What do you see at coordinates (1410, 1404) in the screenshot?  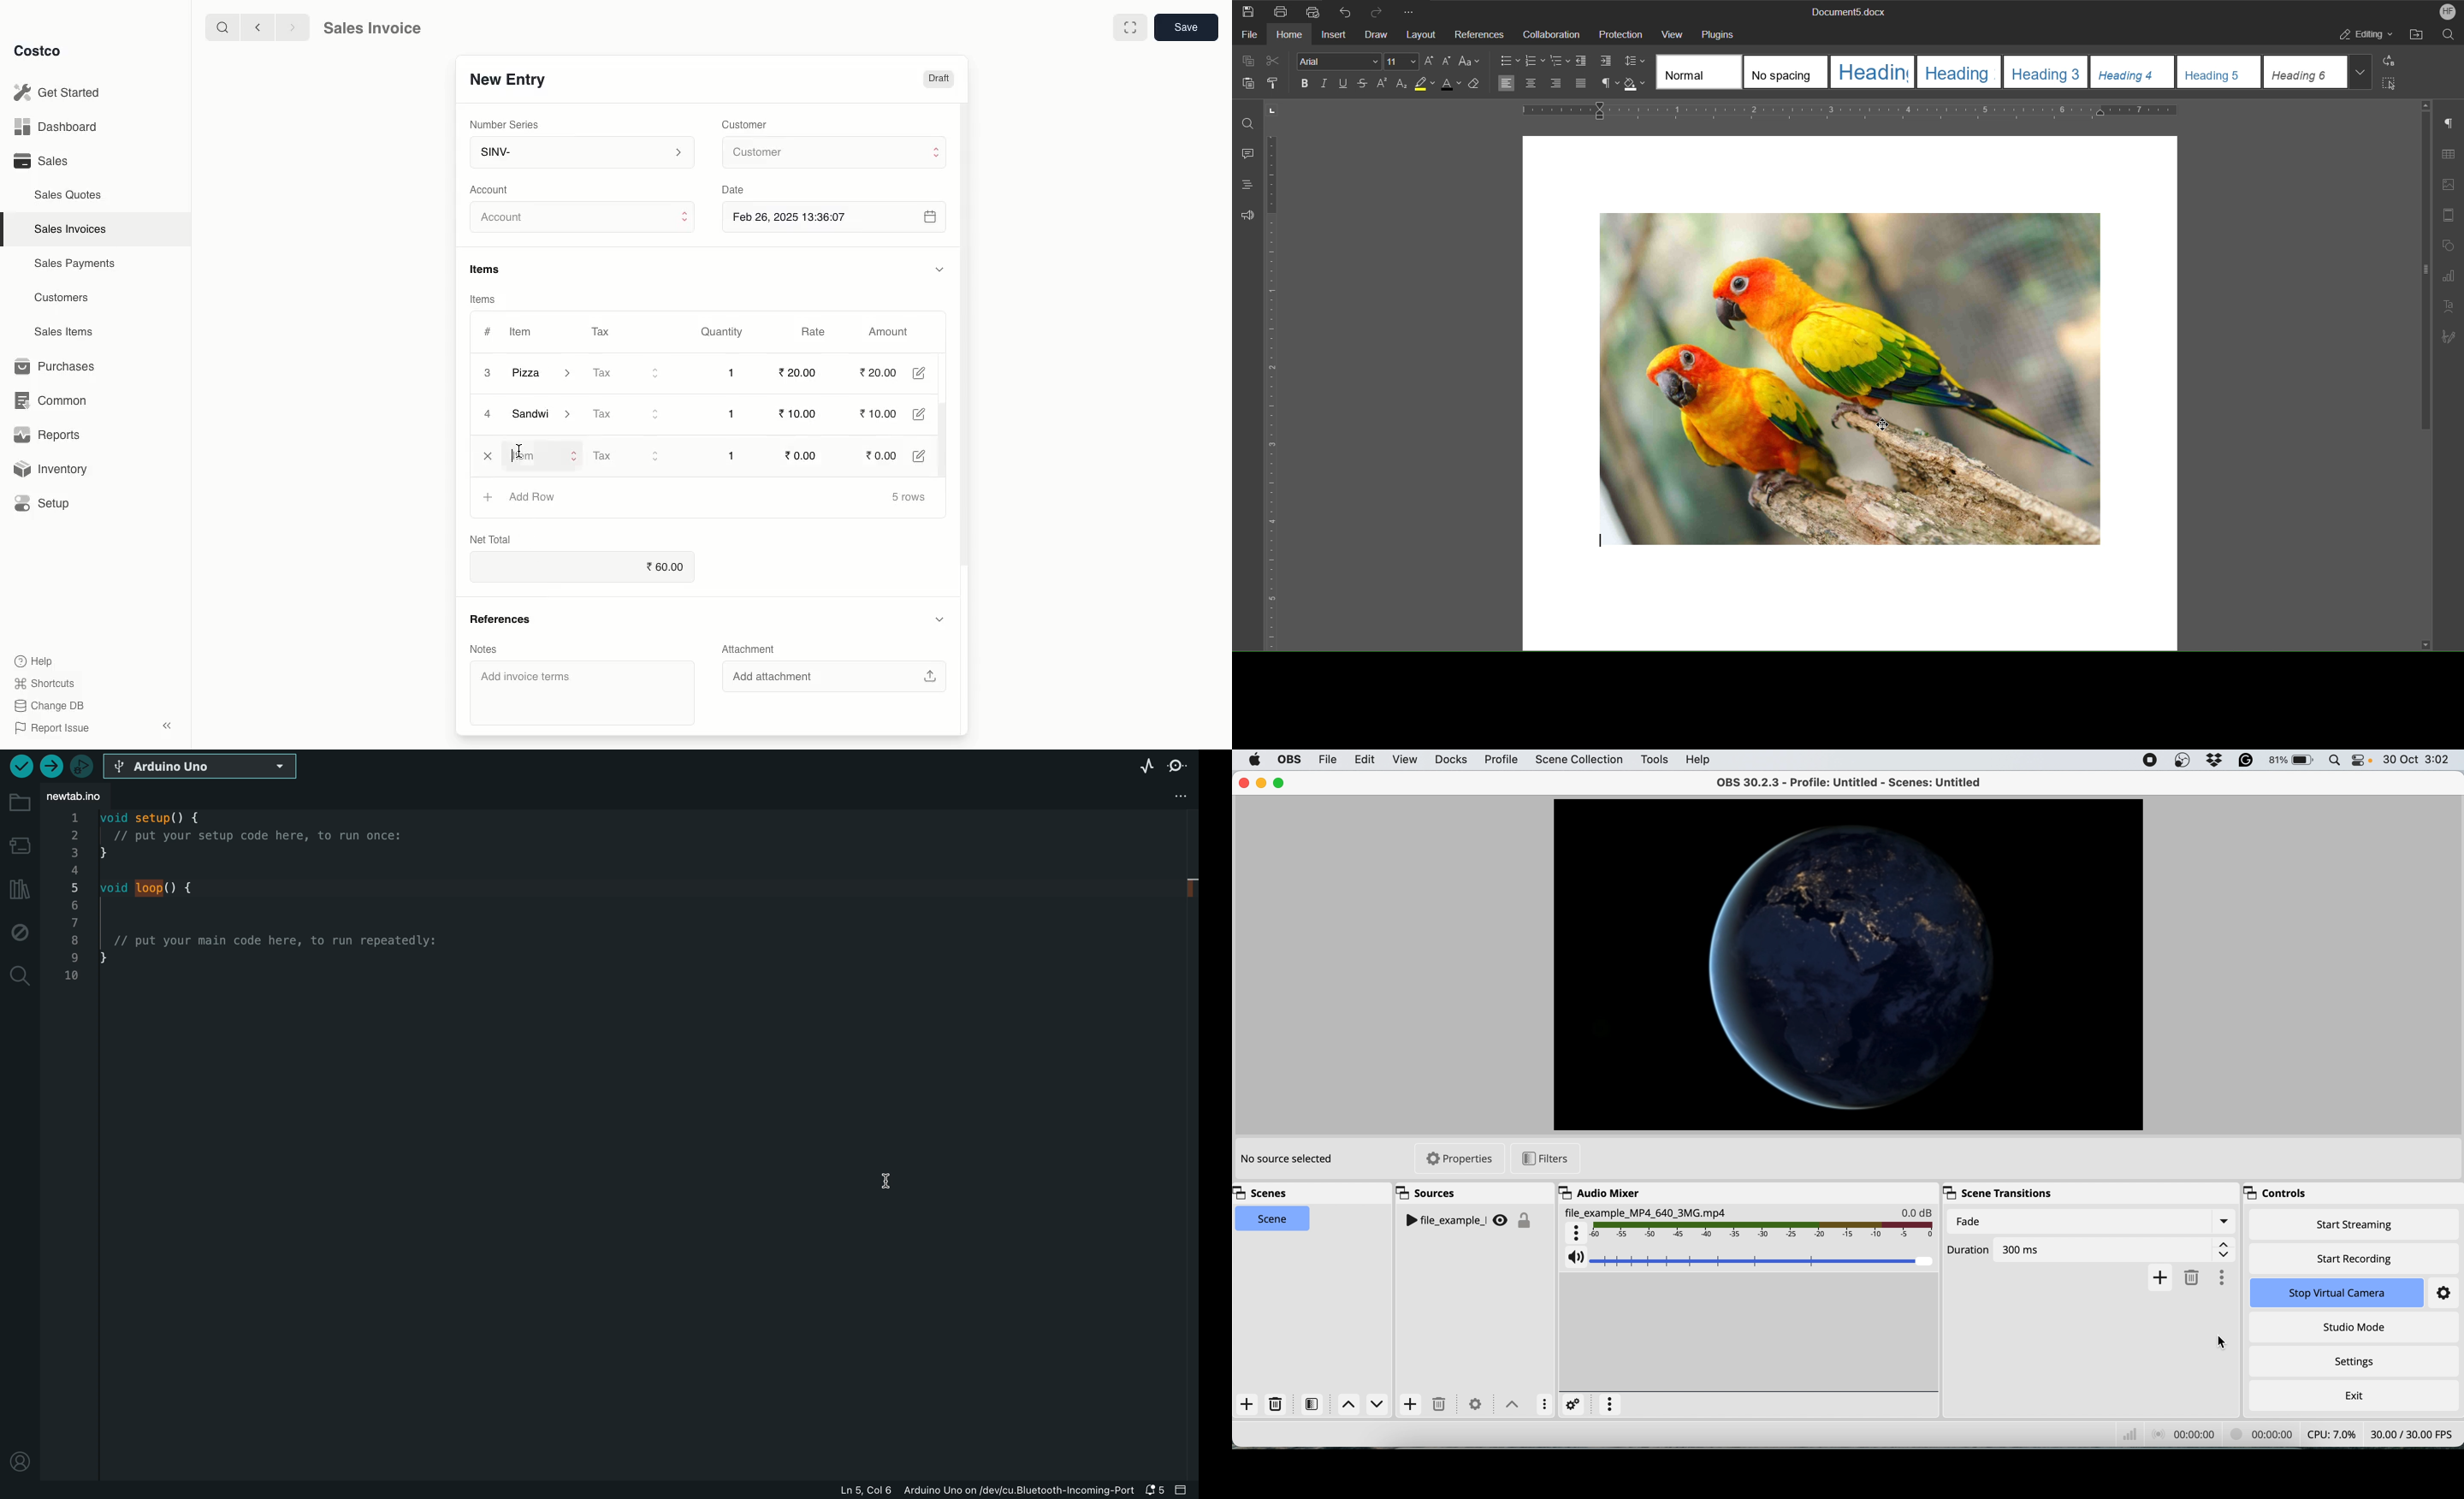 I see `add source` at bounding box center [1410, 1404].